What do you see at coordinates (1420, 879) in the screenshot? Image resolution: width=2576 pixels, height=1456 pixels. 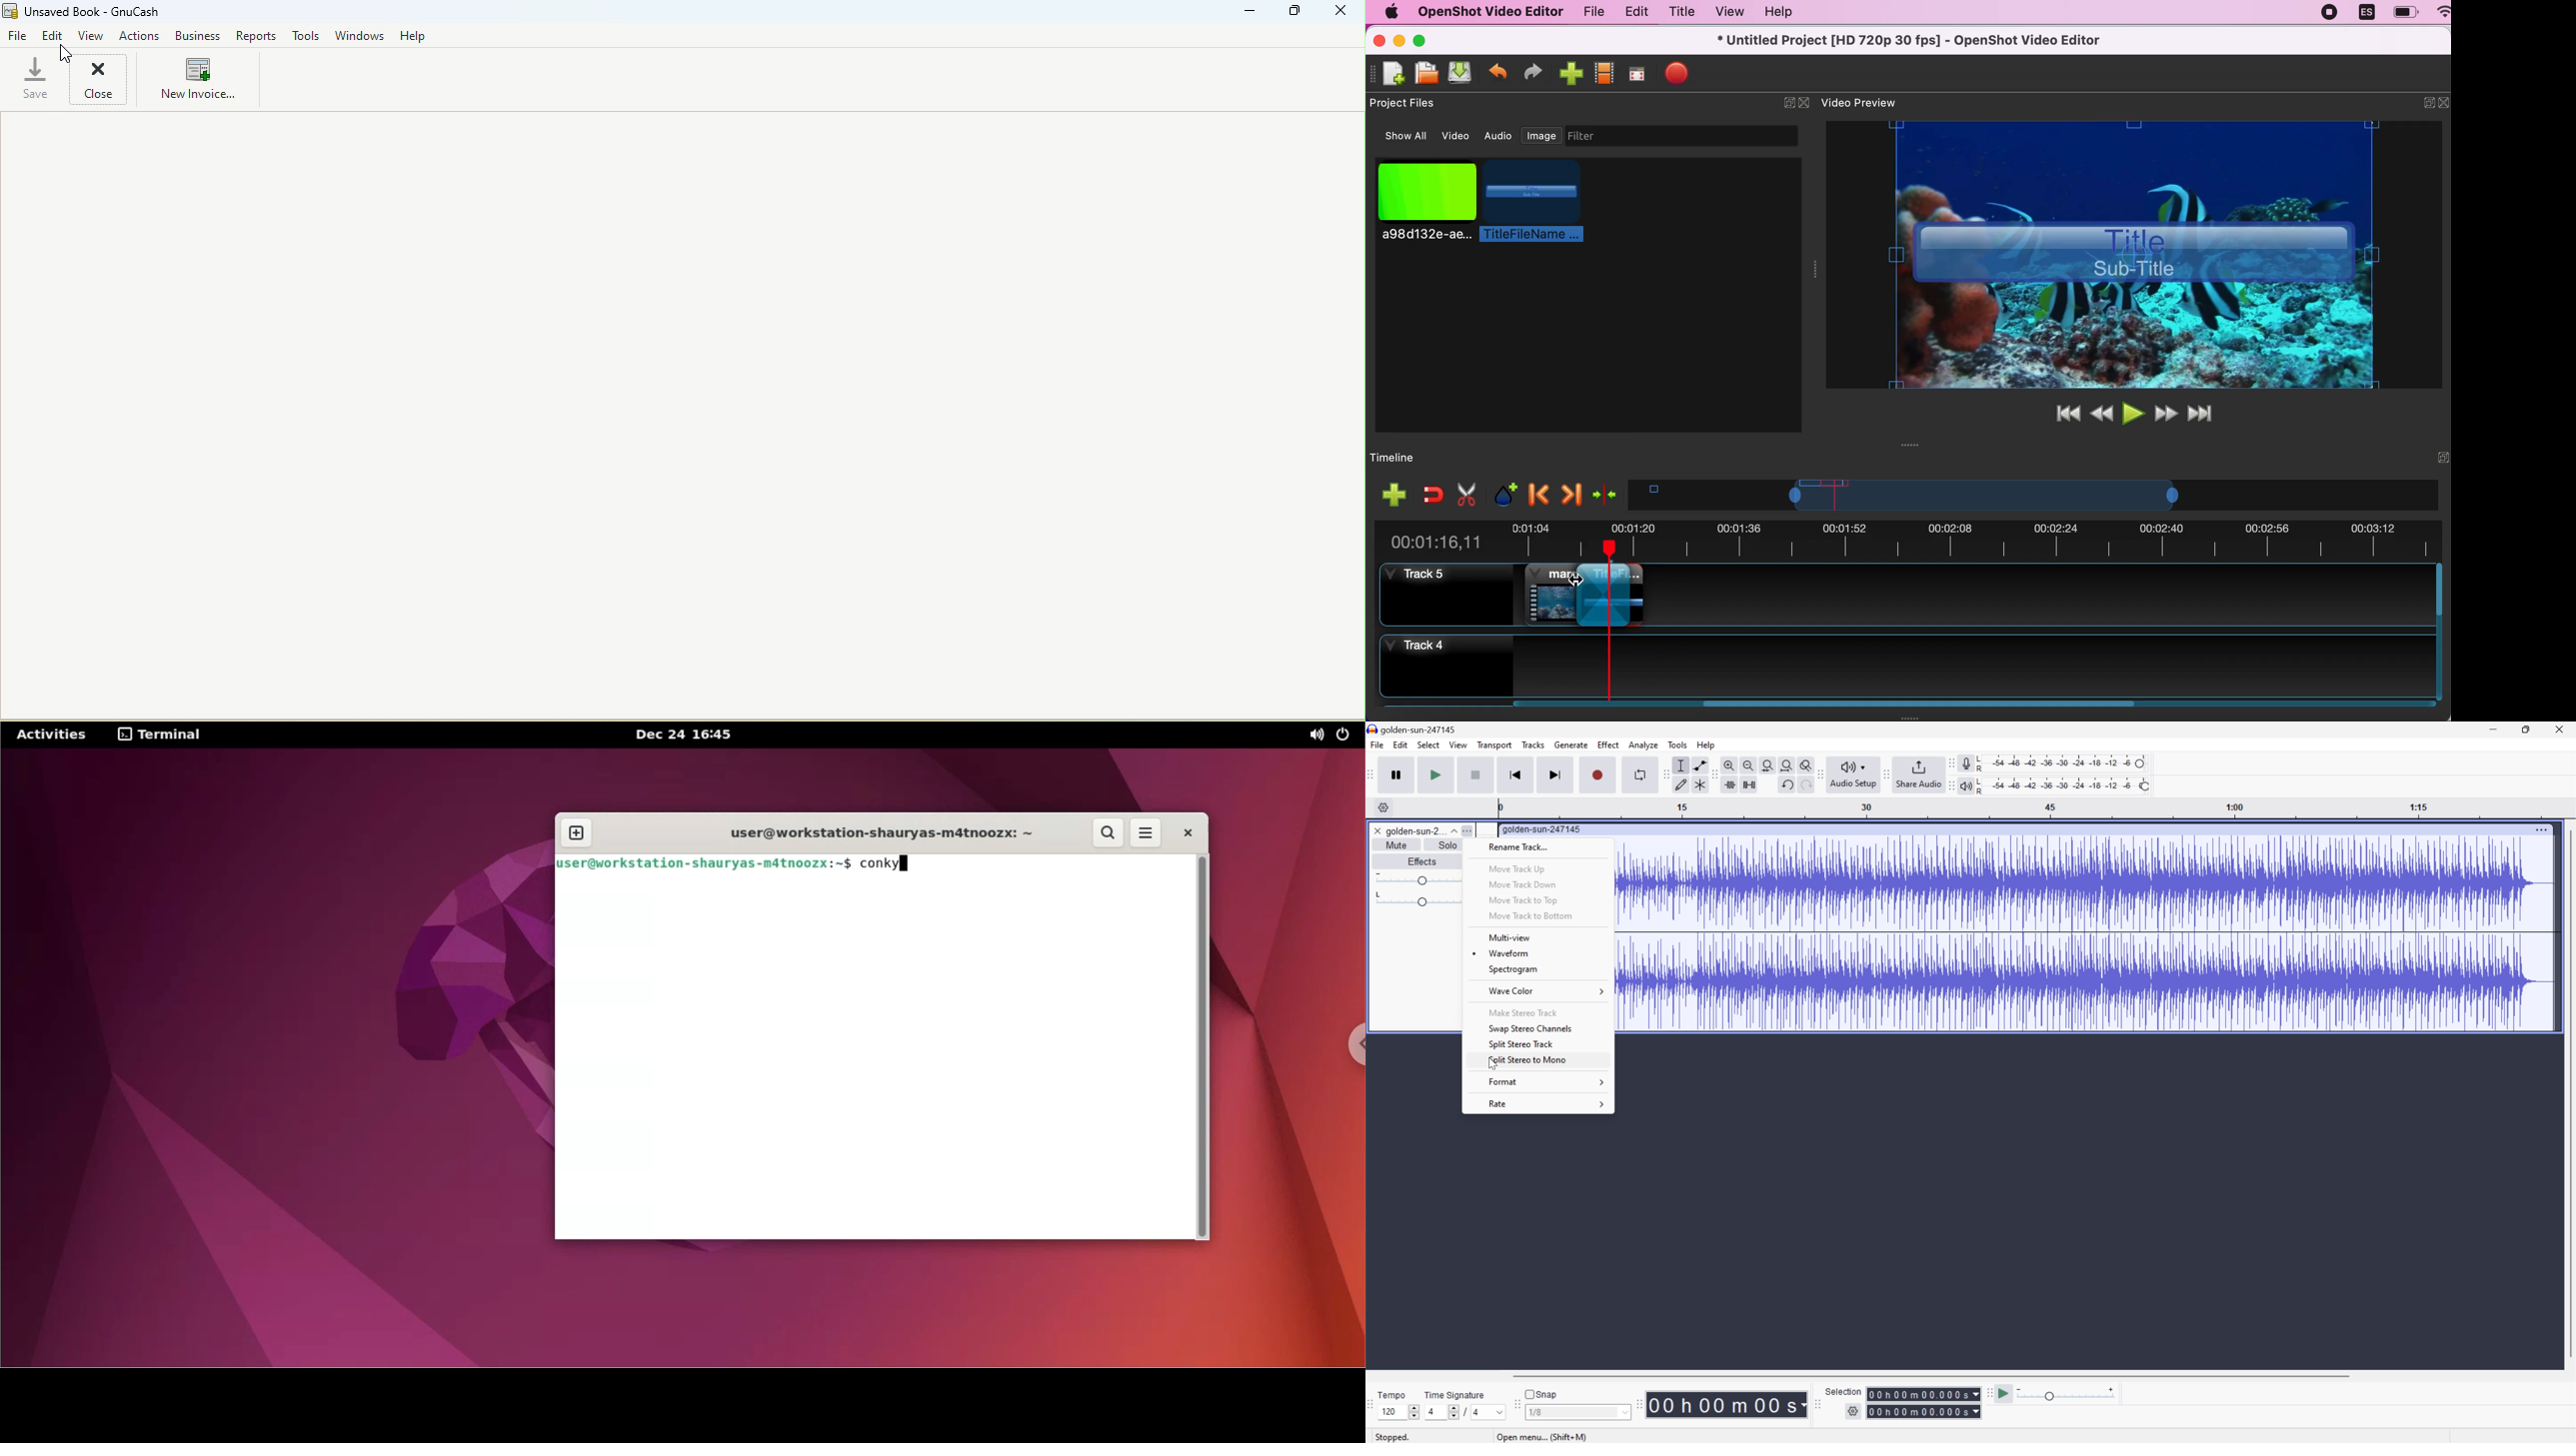 I see `Slider` at bounding box center [1420, 879].